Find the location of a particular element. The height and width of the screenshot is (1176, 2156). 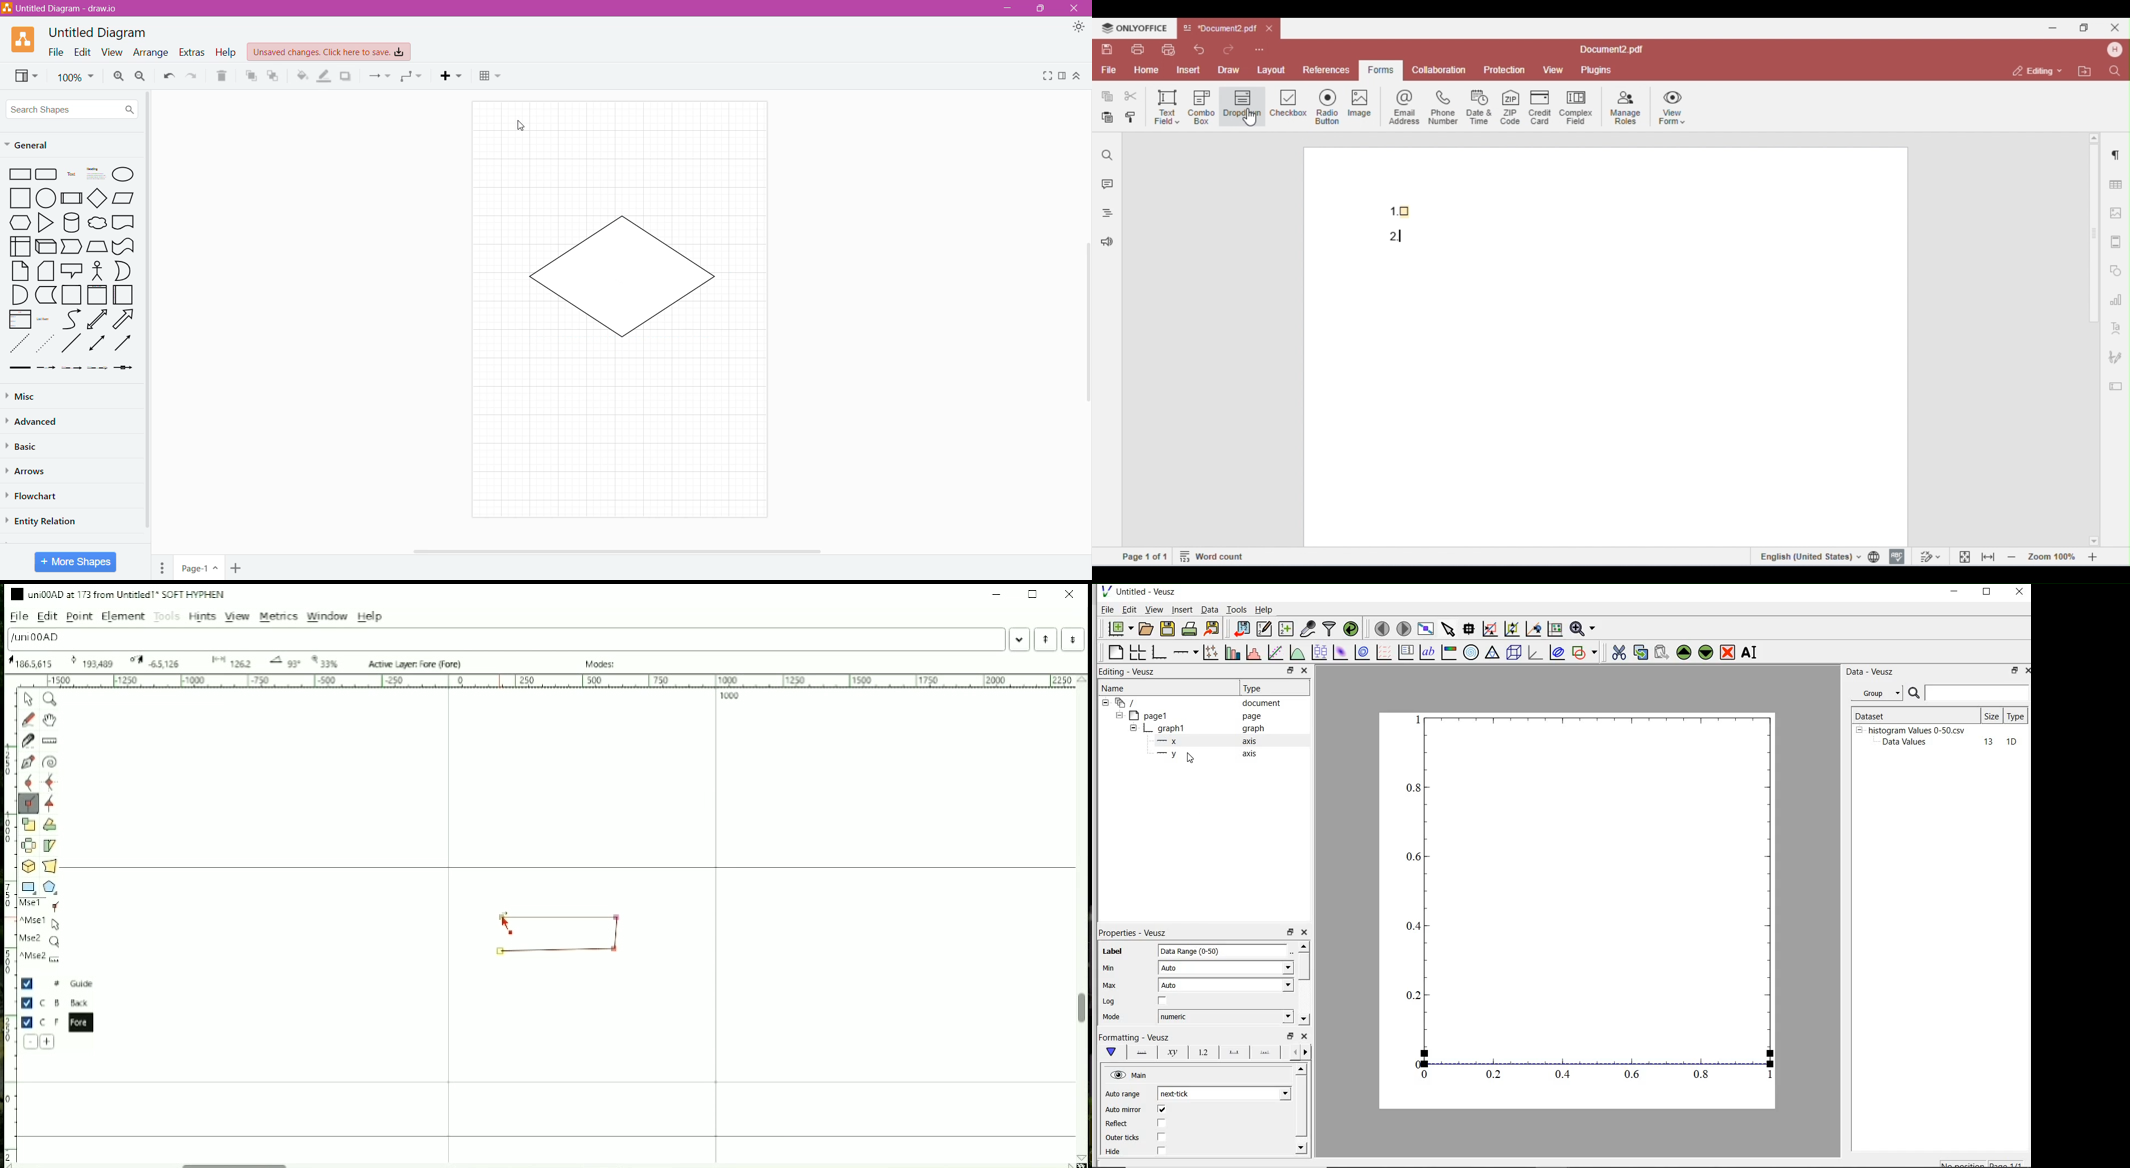

File is located at coordinates (17, 617).